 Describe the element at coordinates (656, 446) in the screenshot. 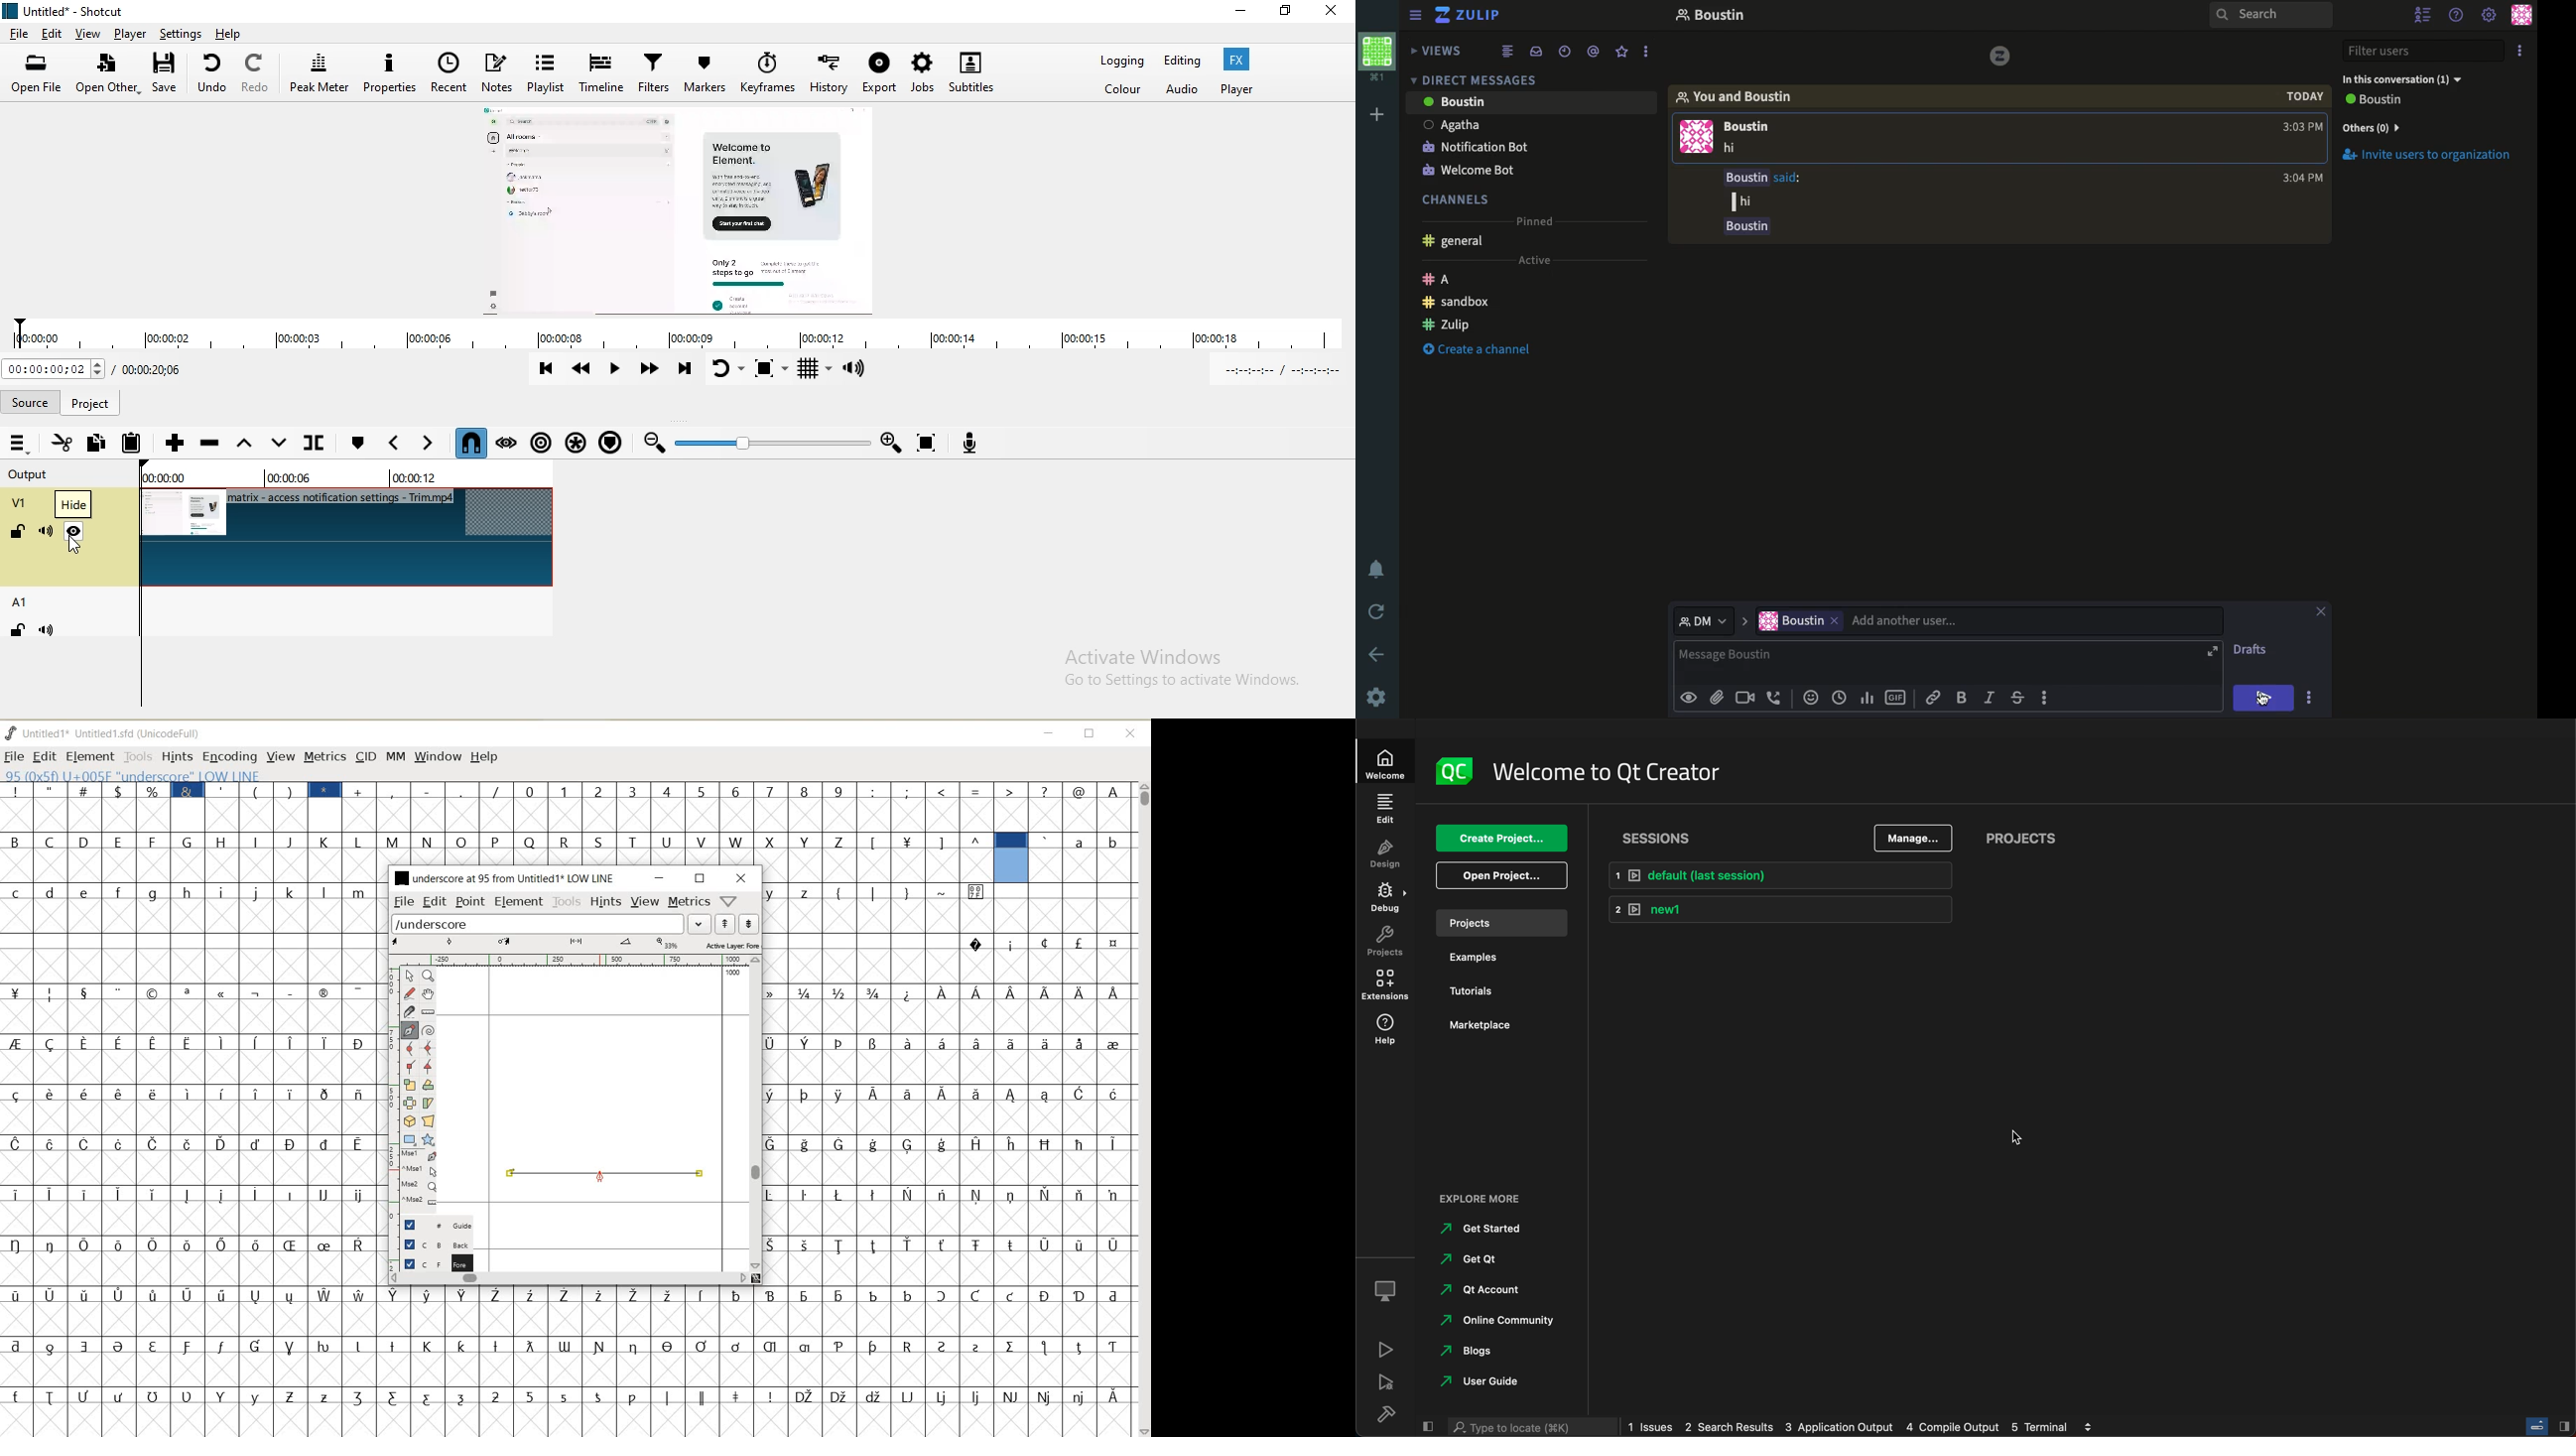

I see `Zoom out` at that location.